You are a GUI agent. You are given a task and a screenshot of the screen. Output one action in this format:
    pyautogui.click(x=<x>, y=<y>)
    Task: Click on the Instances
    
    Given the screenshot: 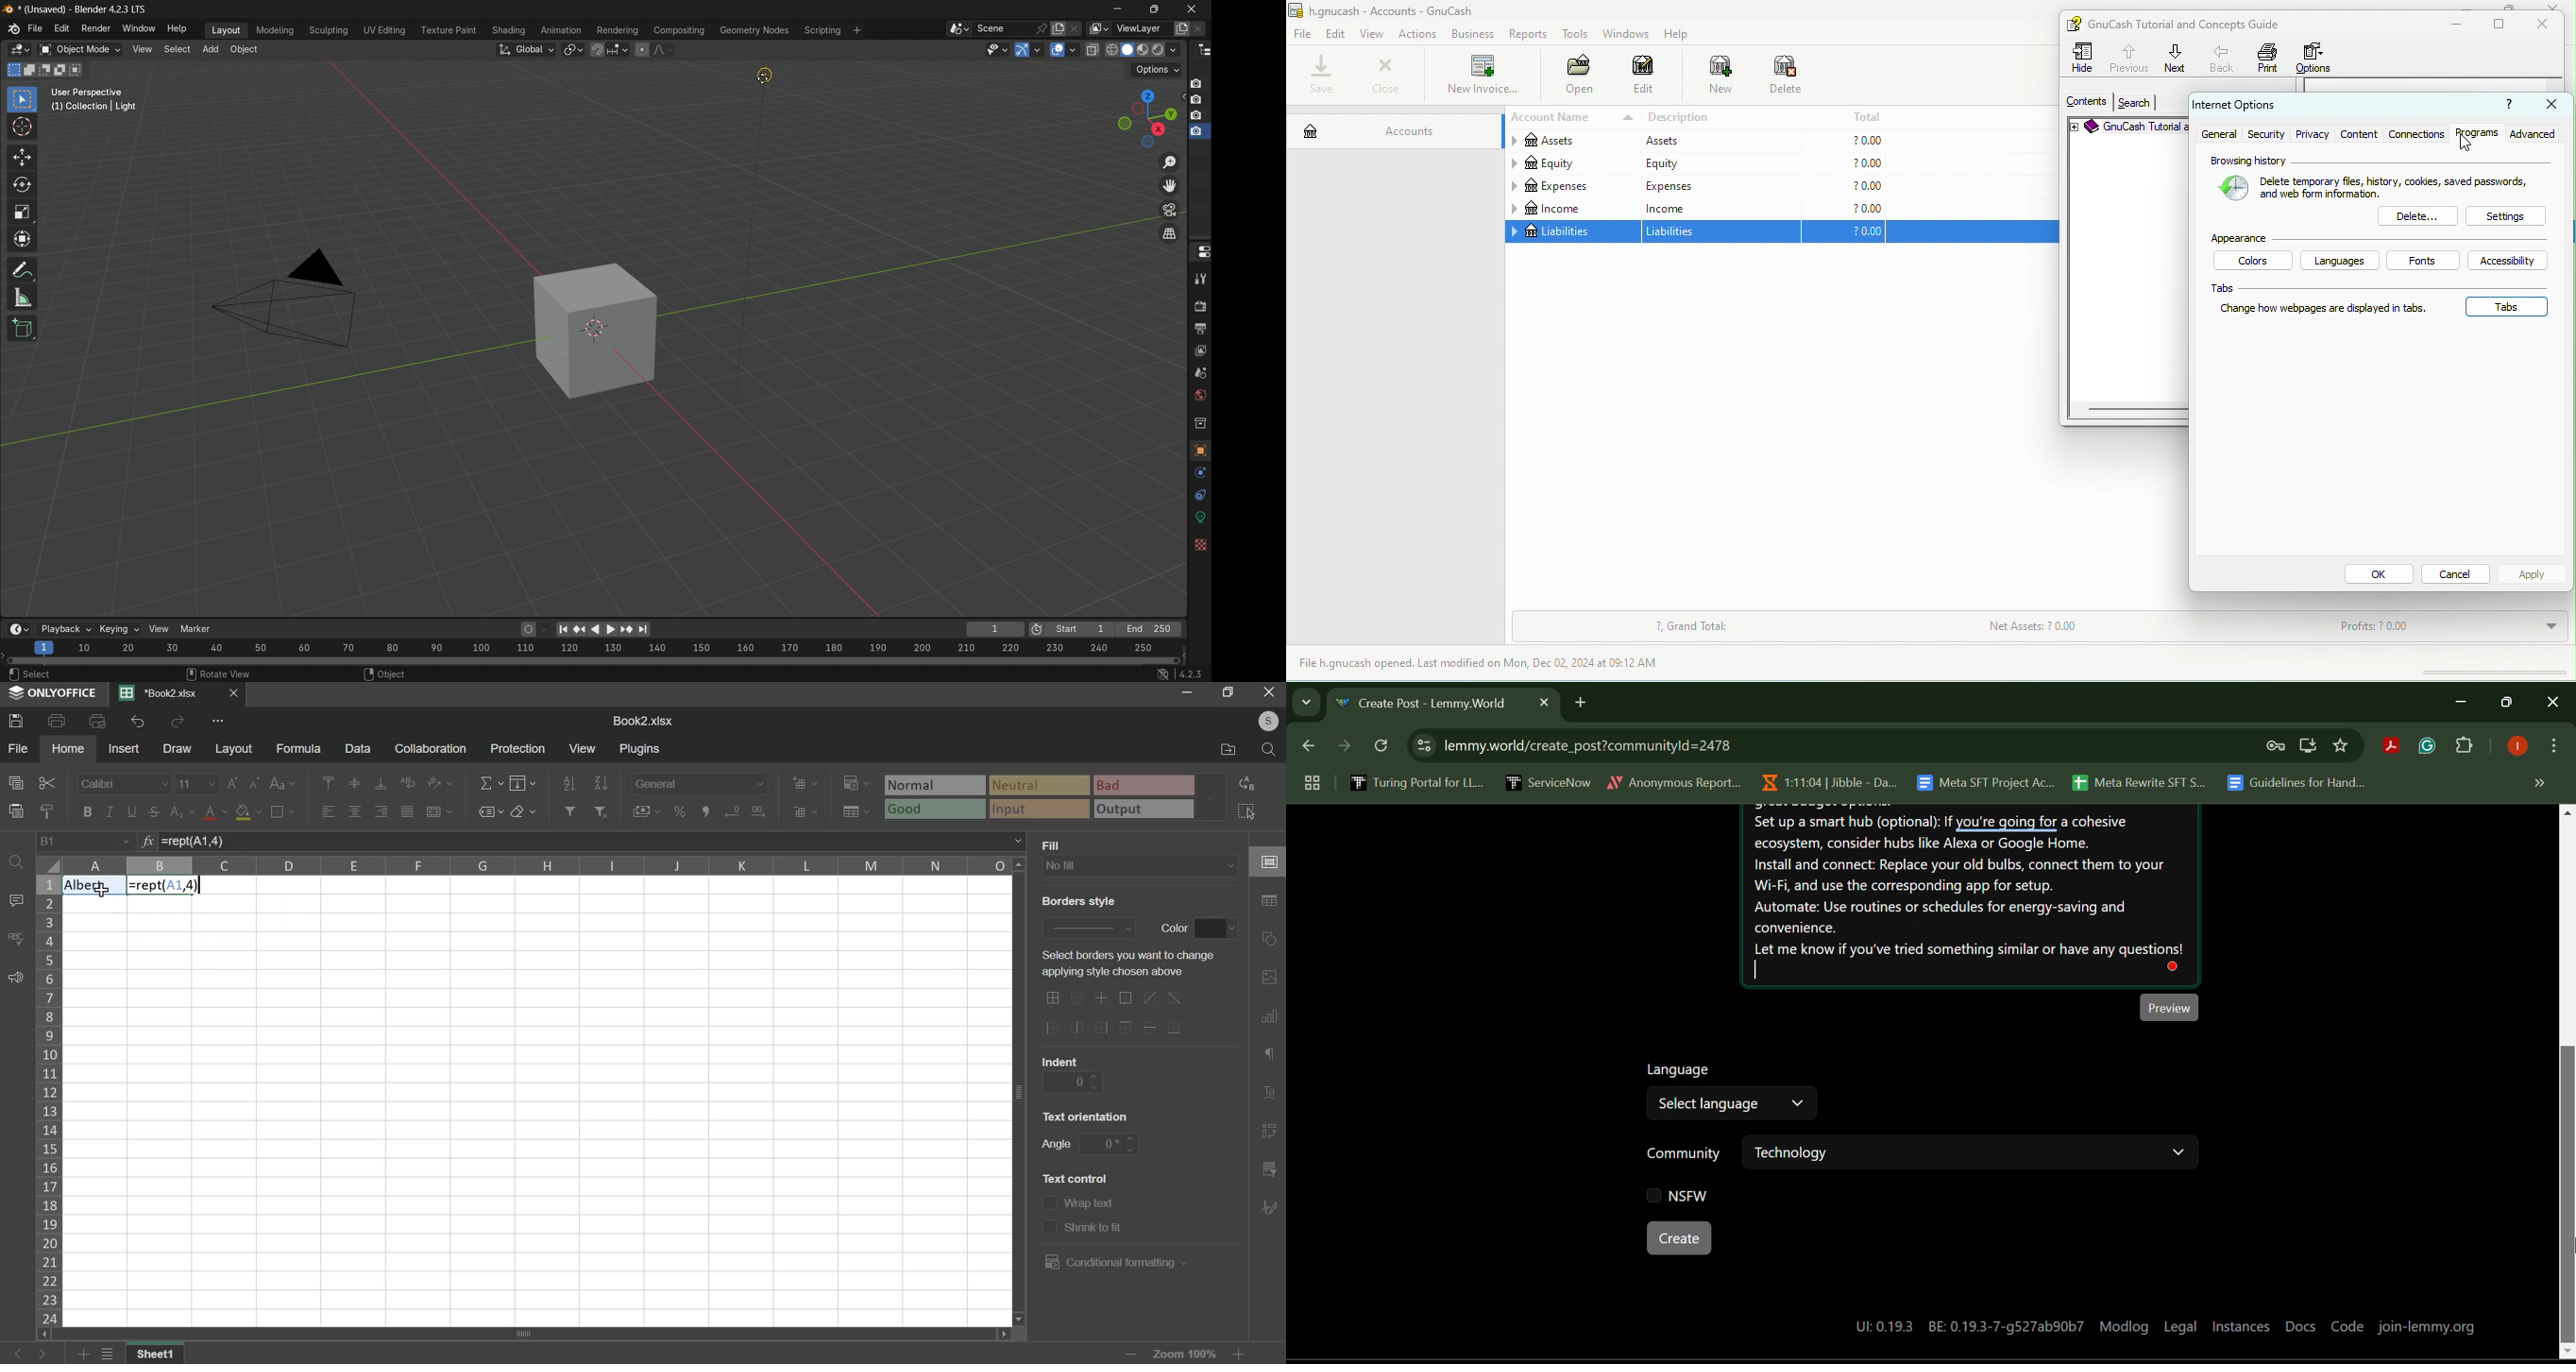 What is the action you would take?
    pyautogui.click(x=2241, y=1322)
    